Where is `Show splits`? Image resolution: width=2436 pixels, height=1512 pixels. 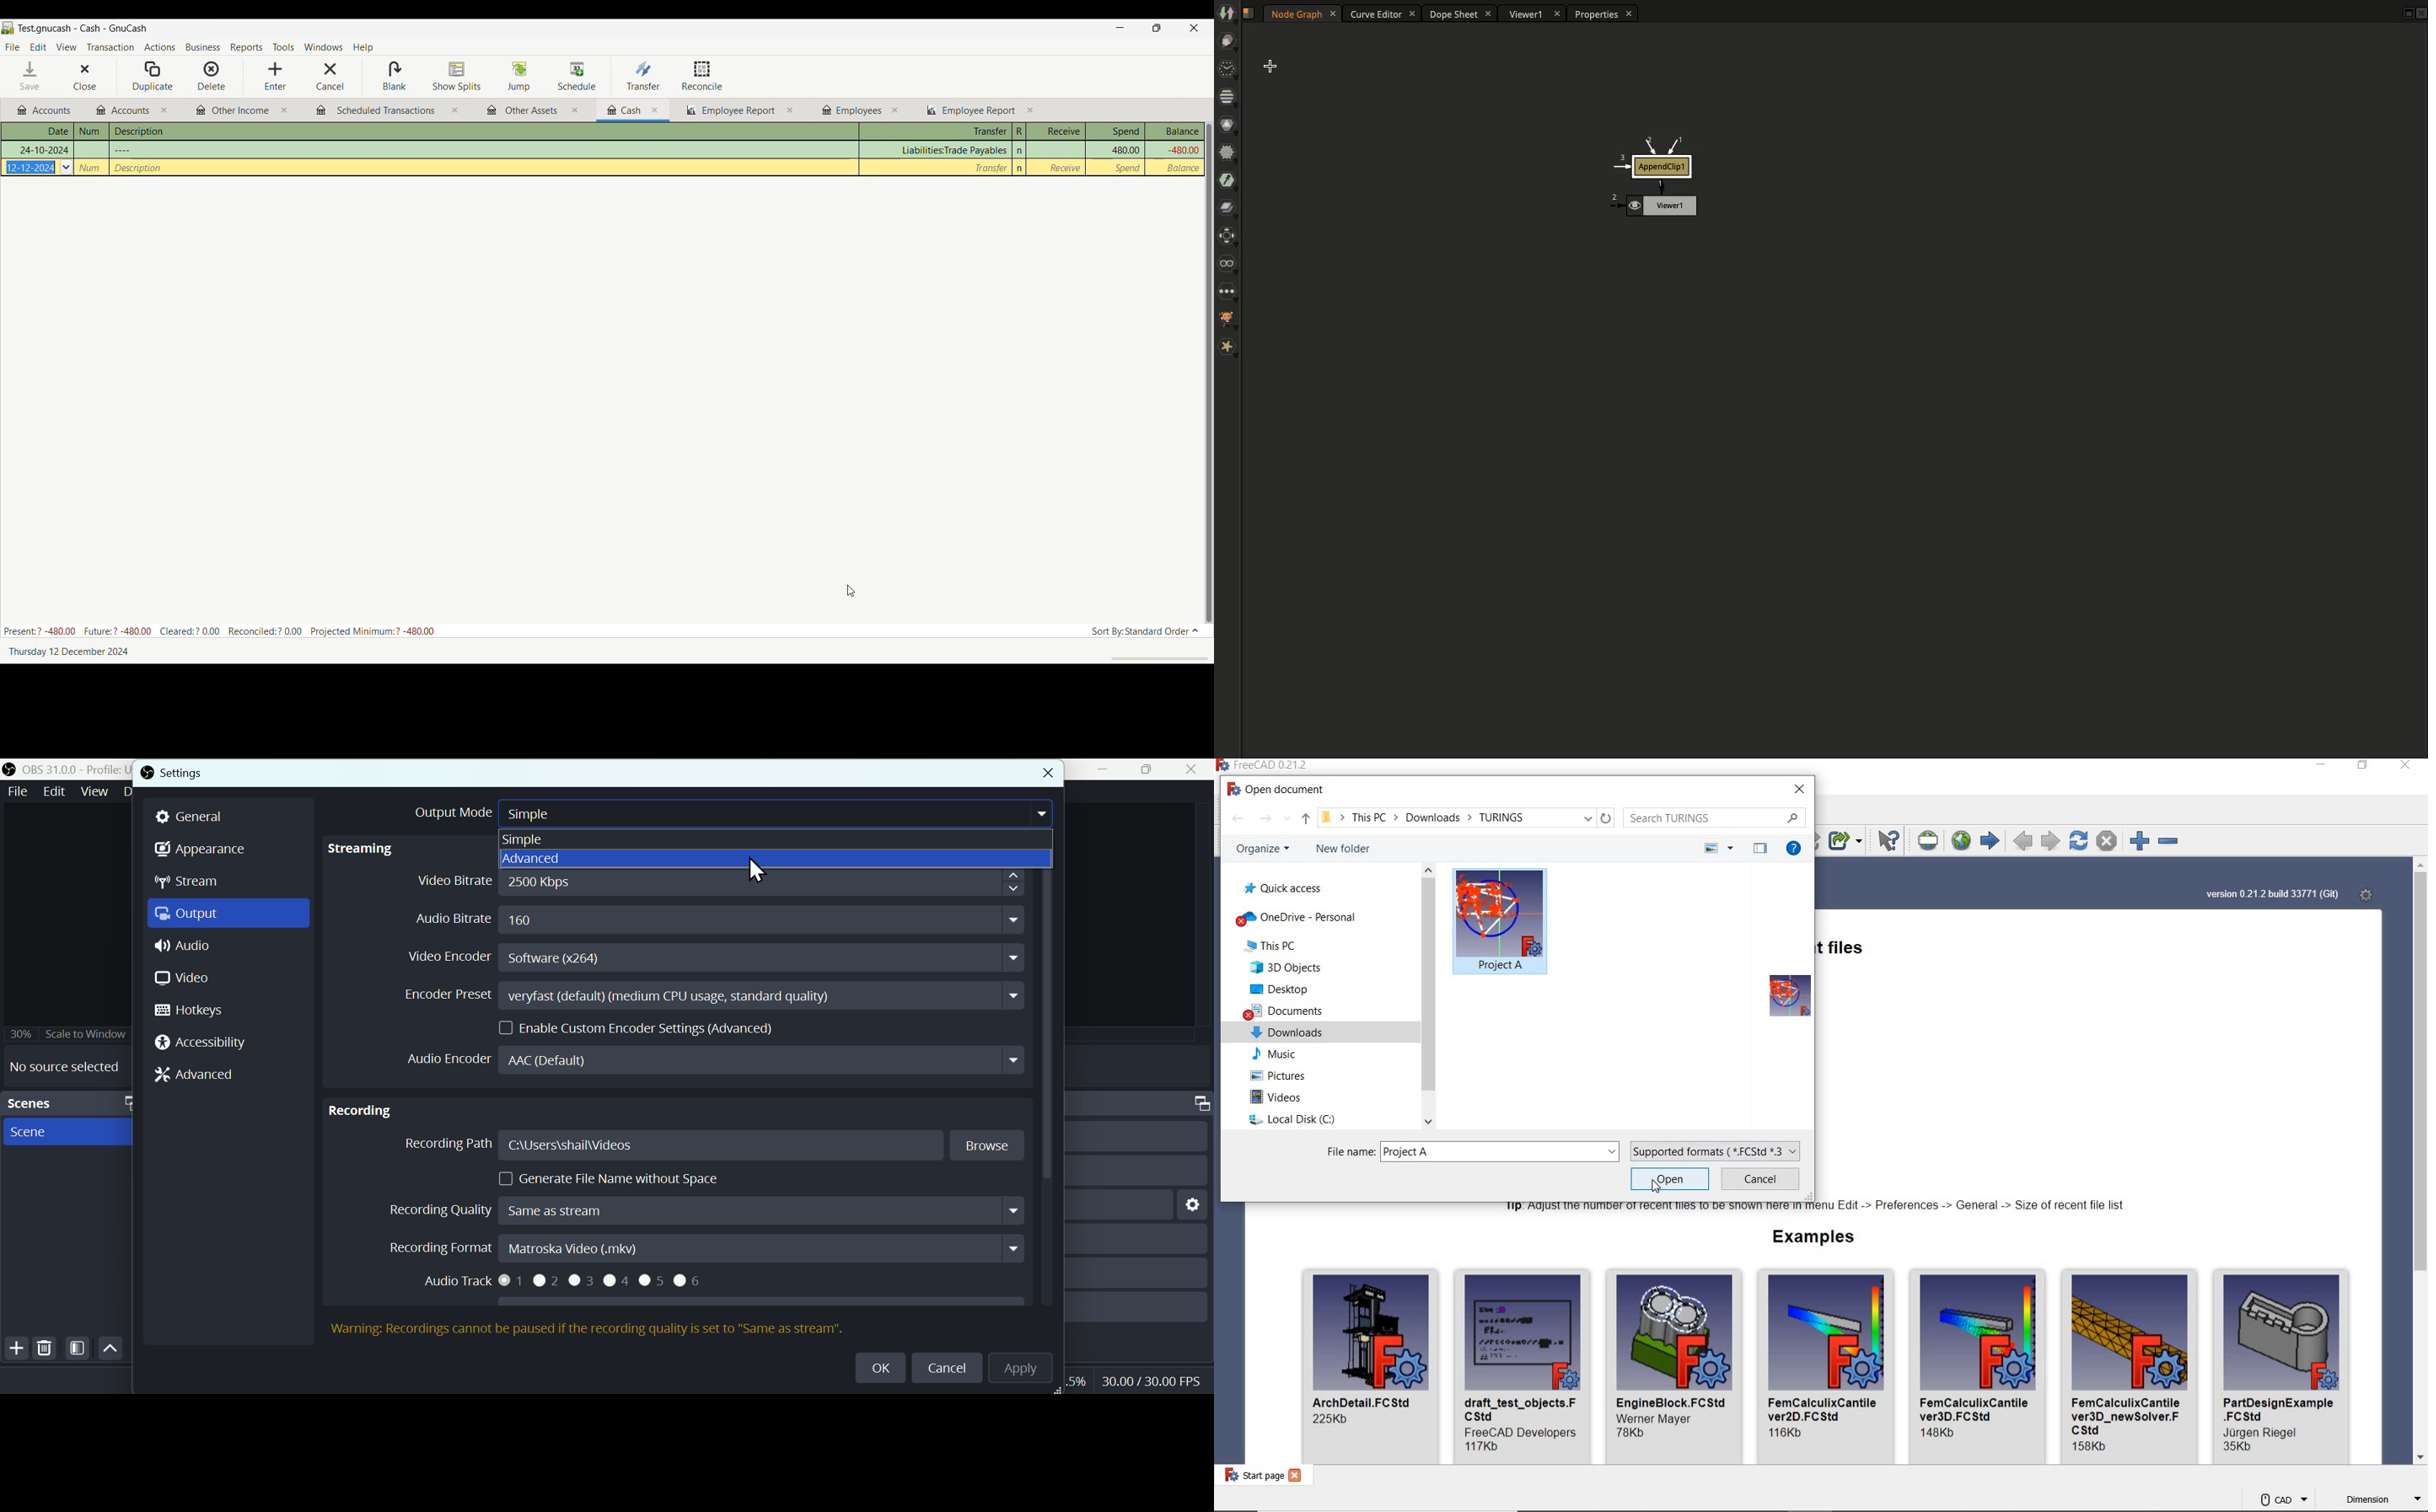
Show splits is located at coordinates (457, 76).